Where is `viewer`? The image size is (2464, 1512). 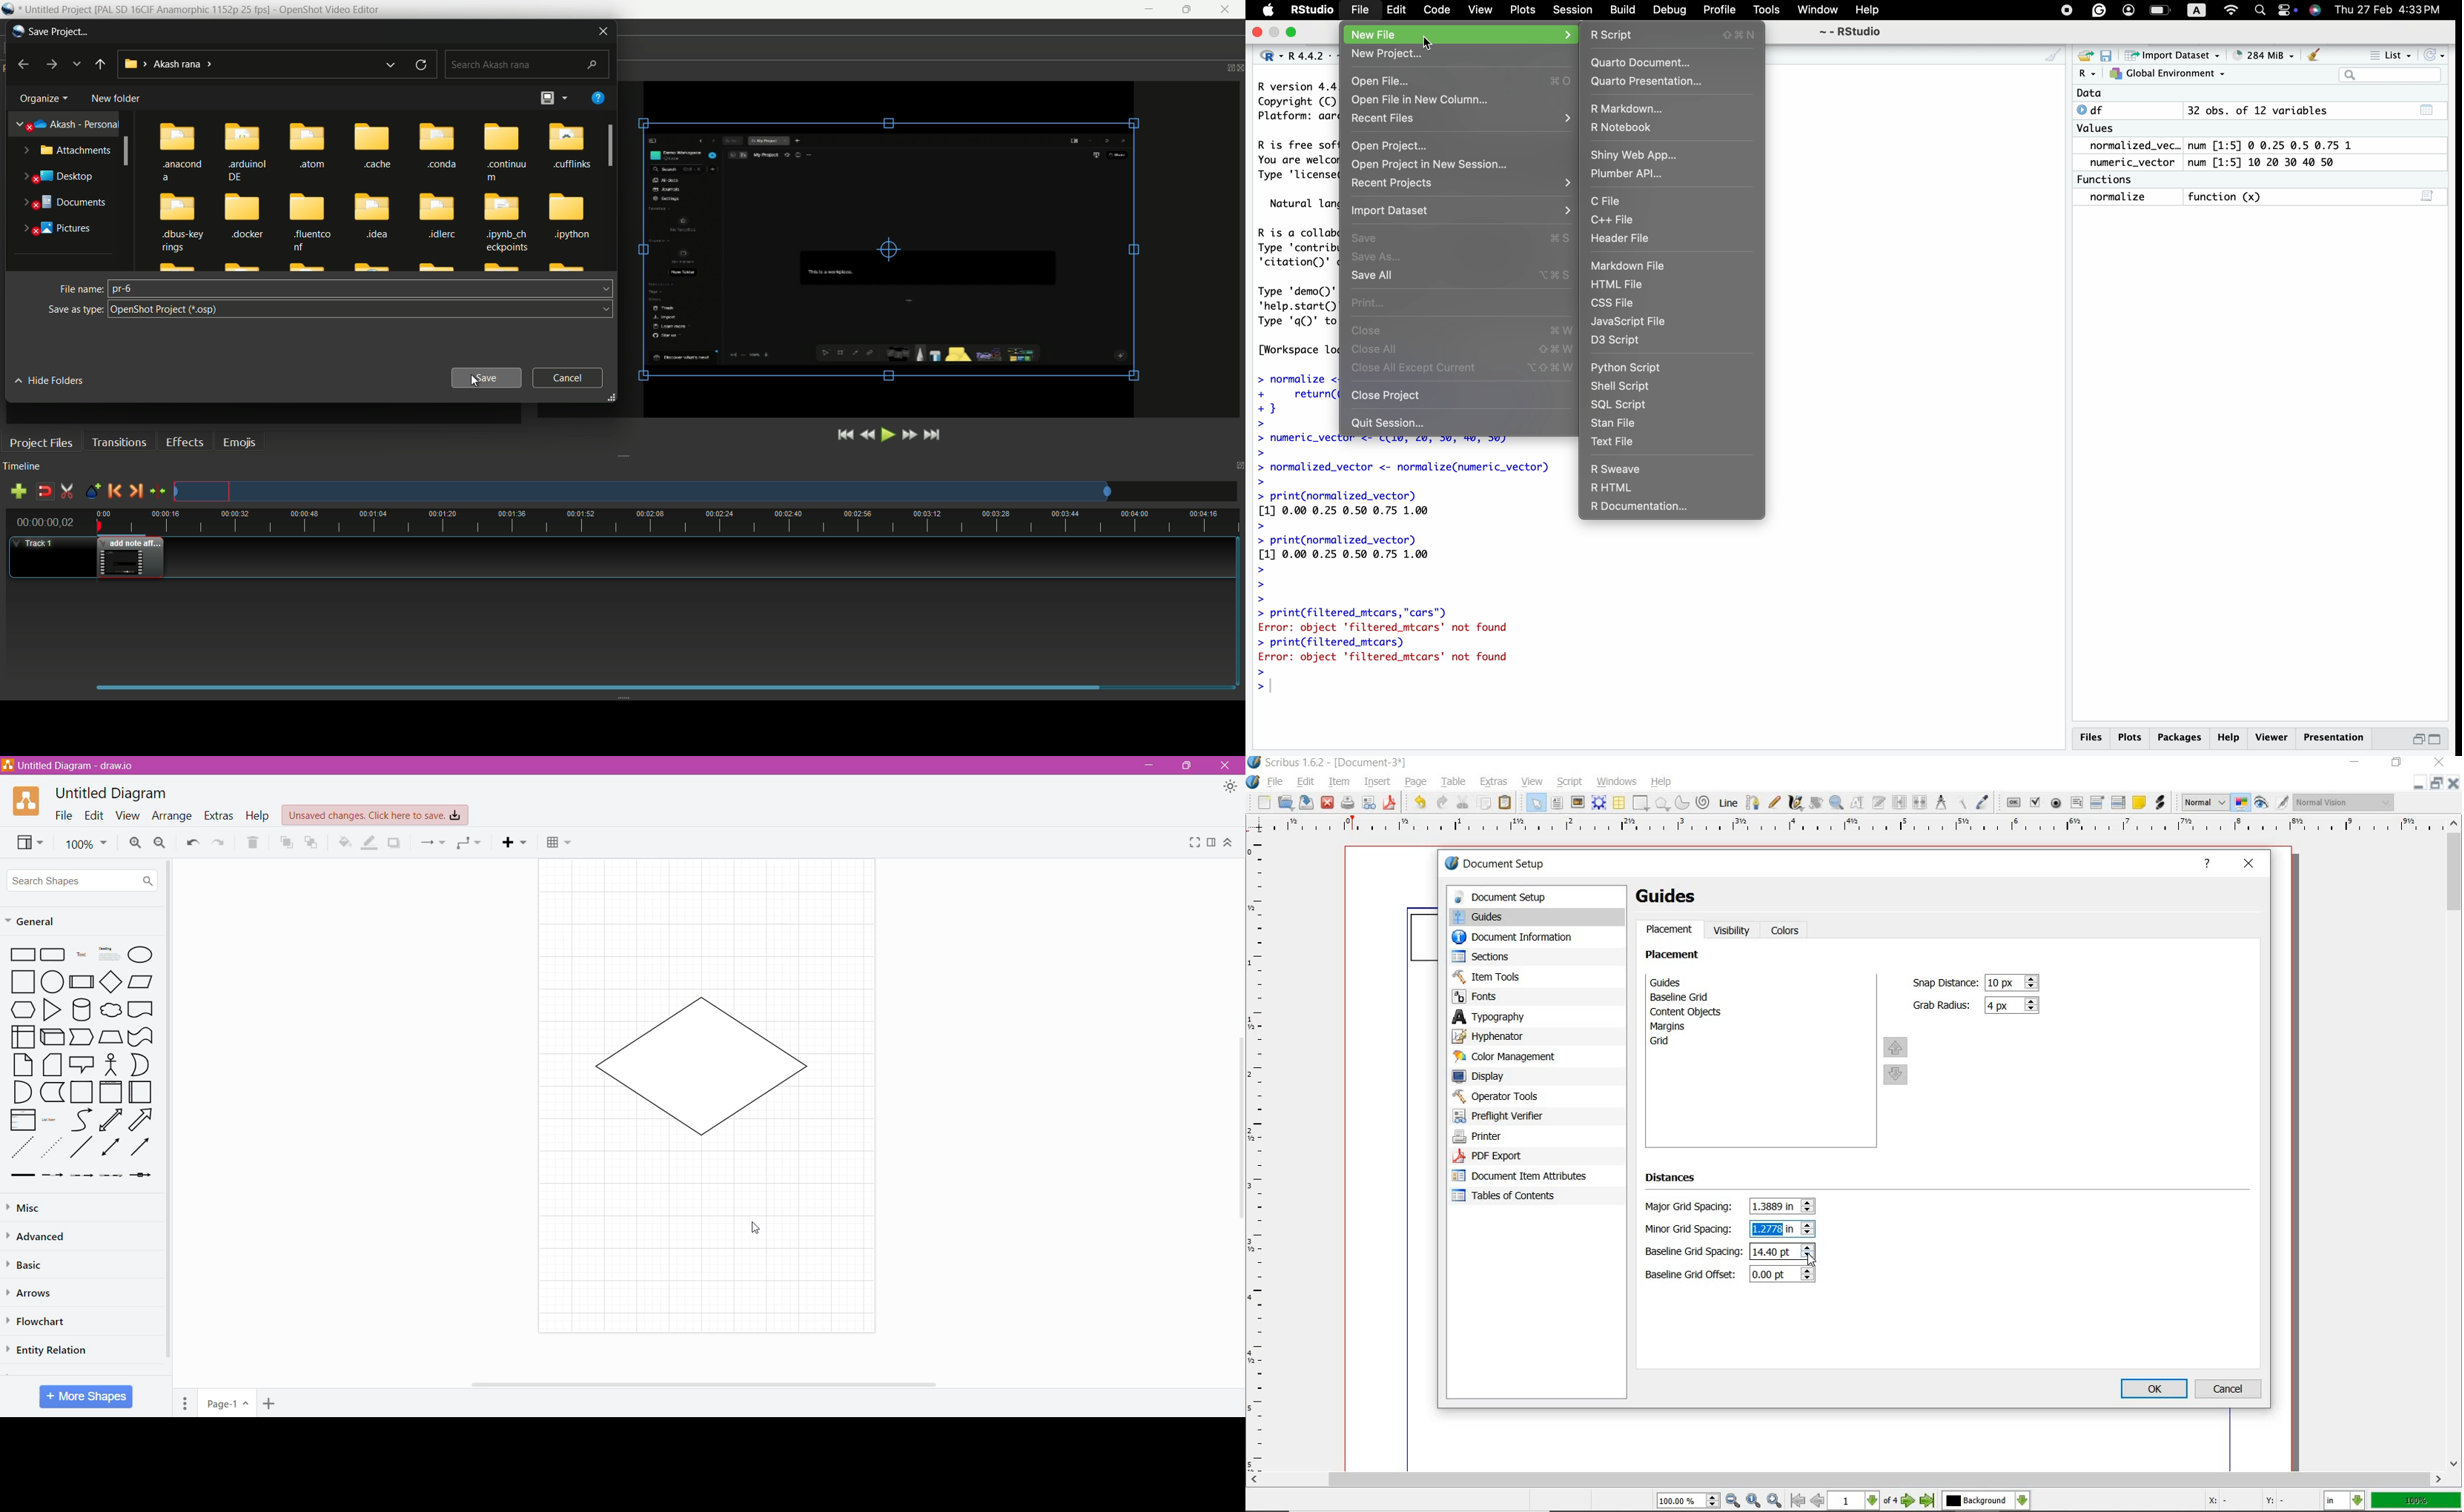
viewer is located at coordinates (2272, 737).